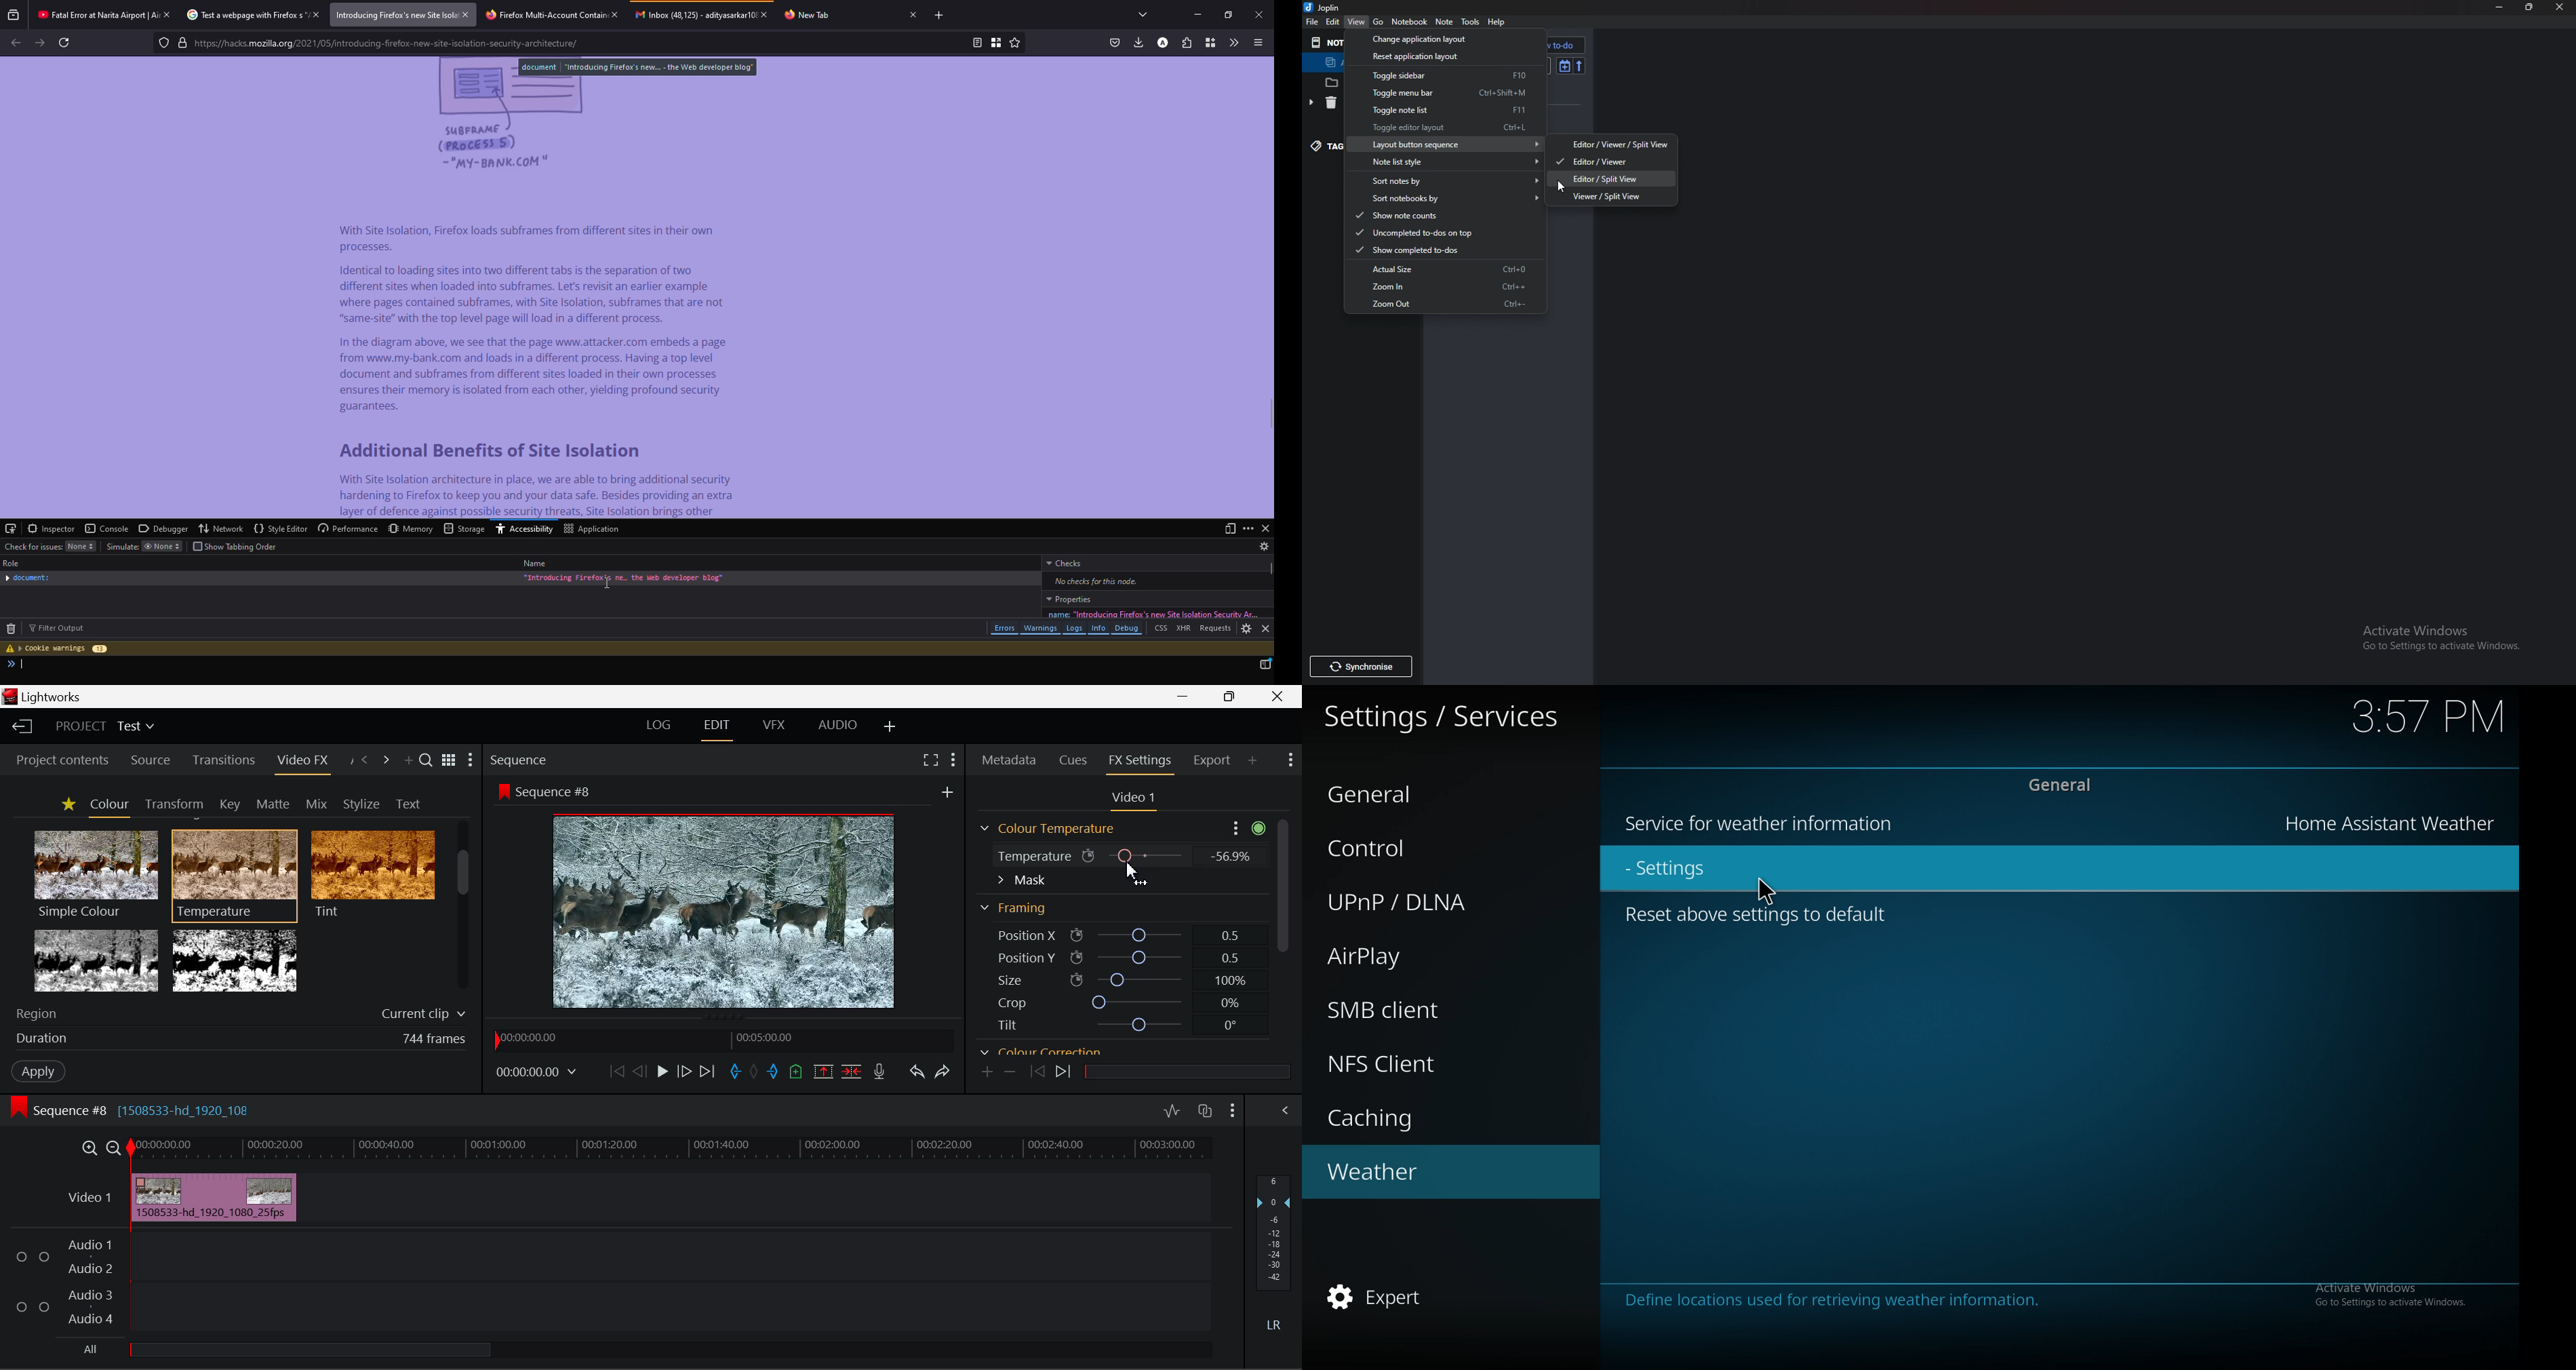 The width and height of the screenshot is (2576, 1372). I want to click on uncompleted to do's on top, so click(1436, 232).